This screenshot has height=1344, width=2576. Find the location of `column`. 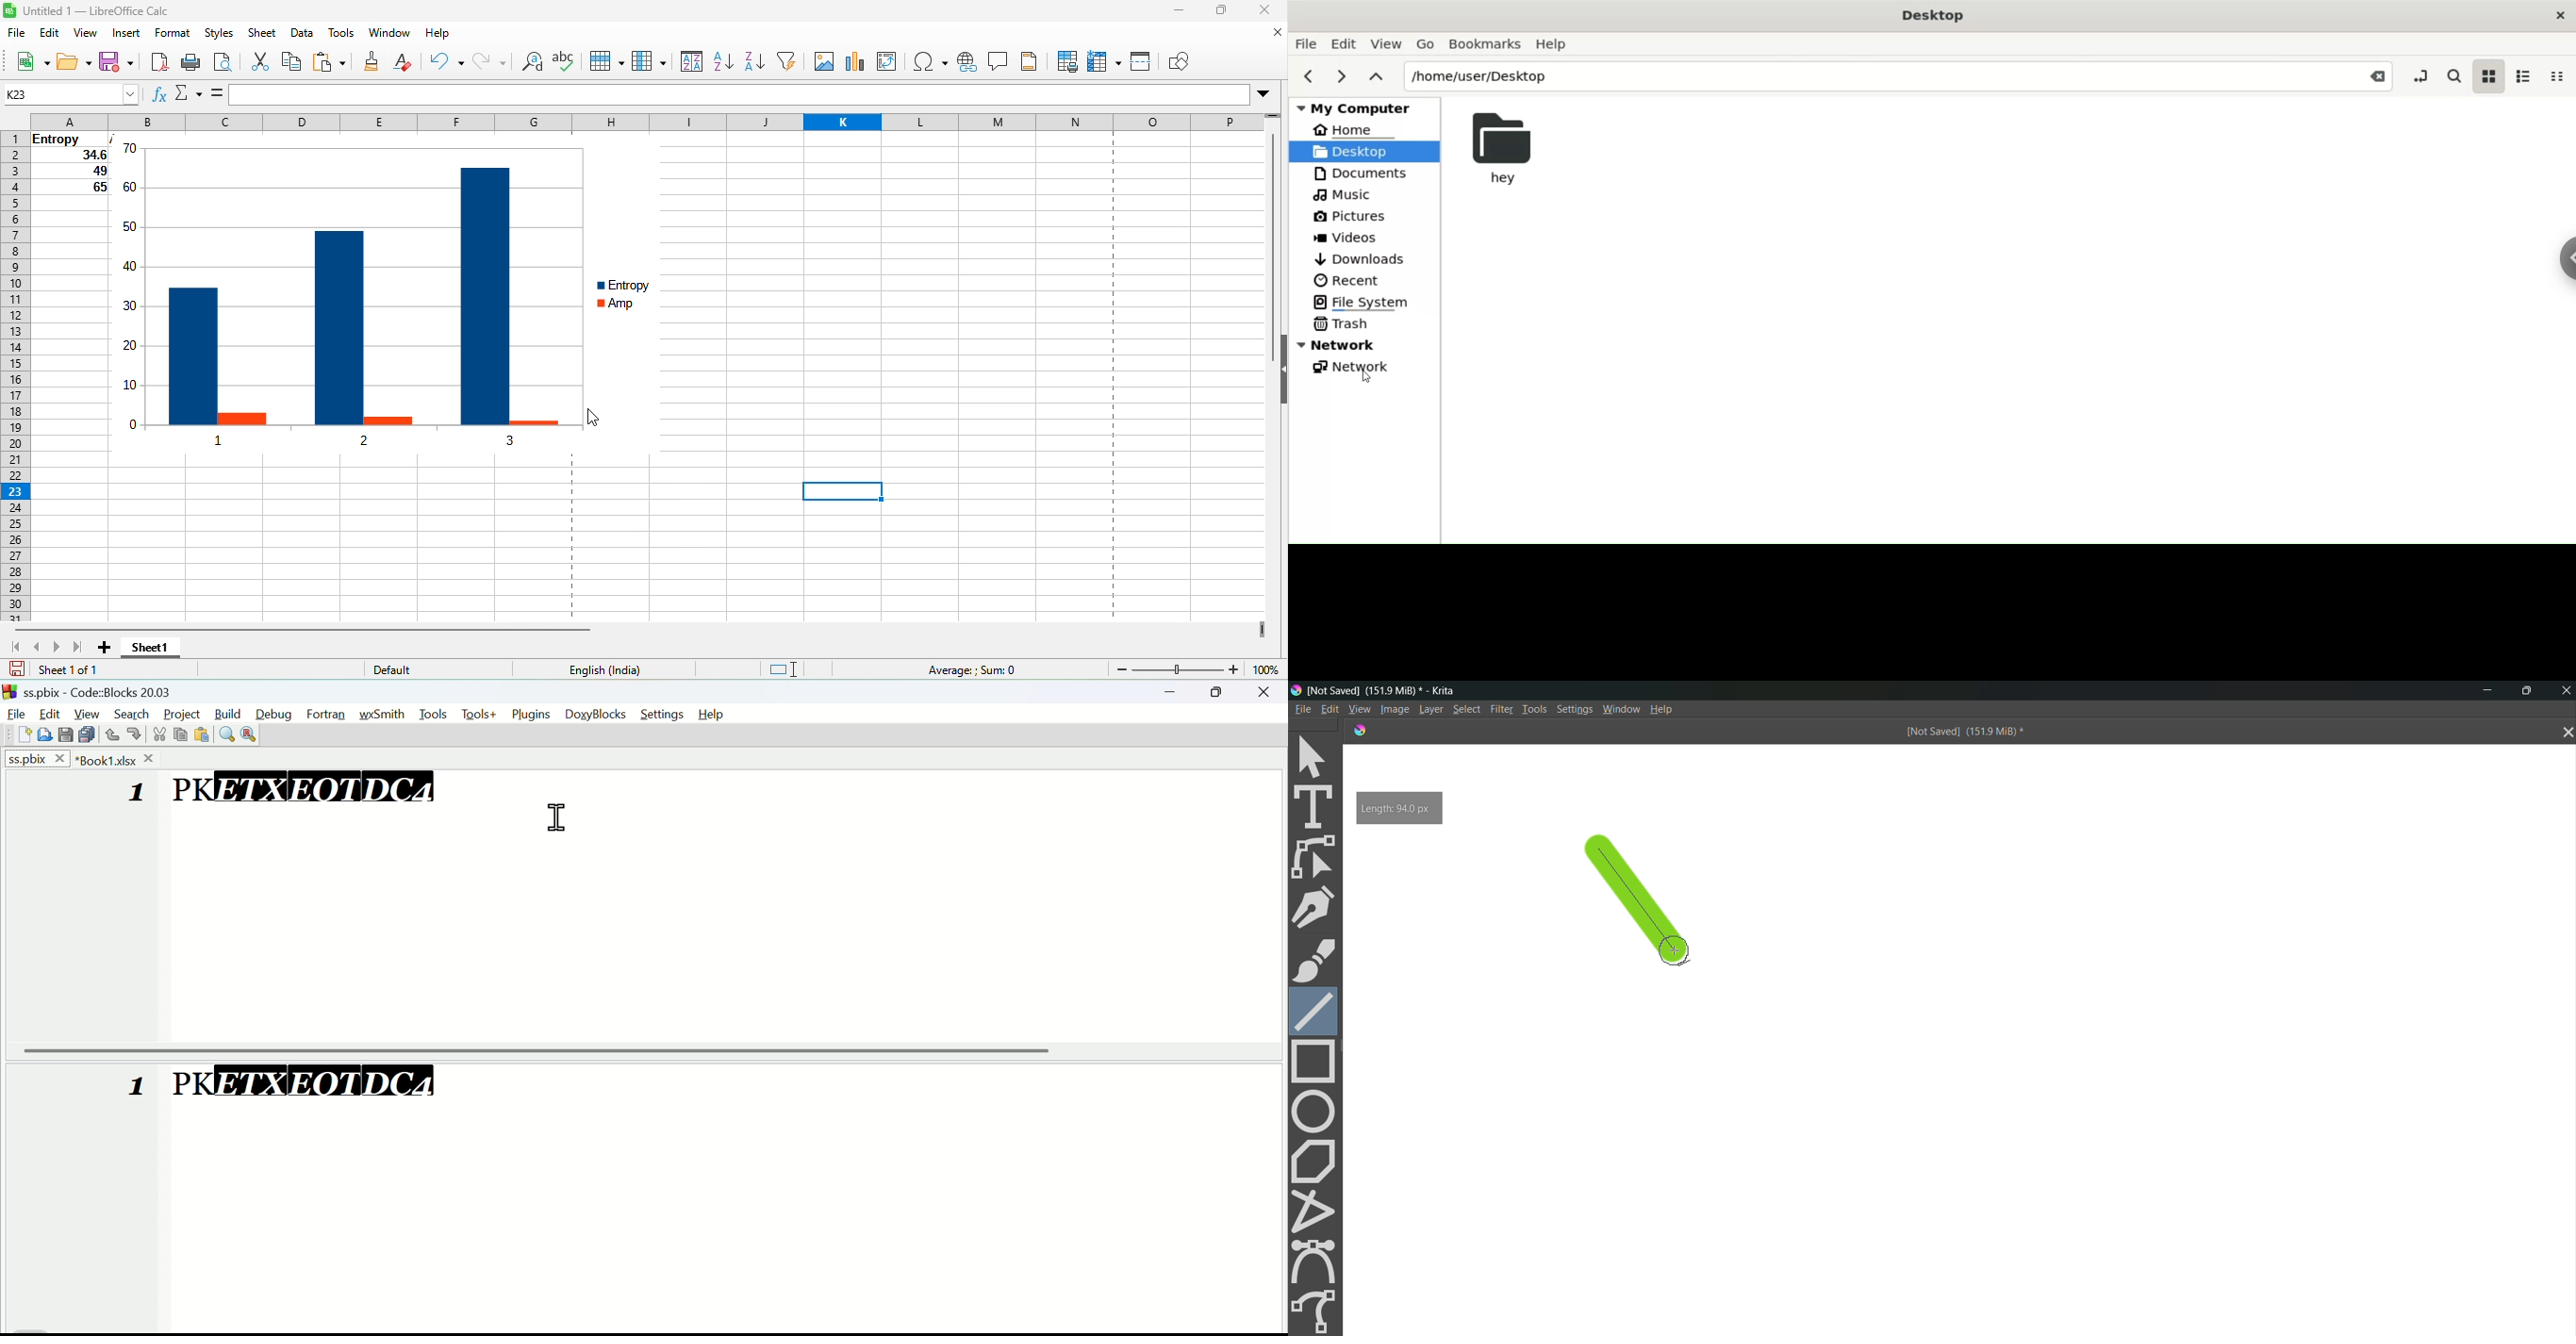

column is located at coordinates (652, 64).